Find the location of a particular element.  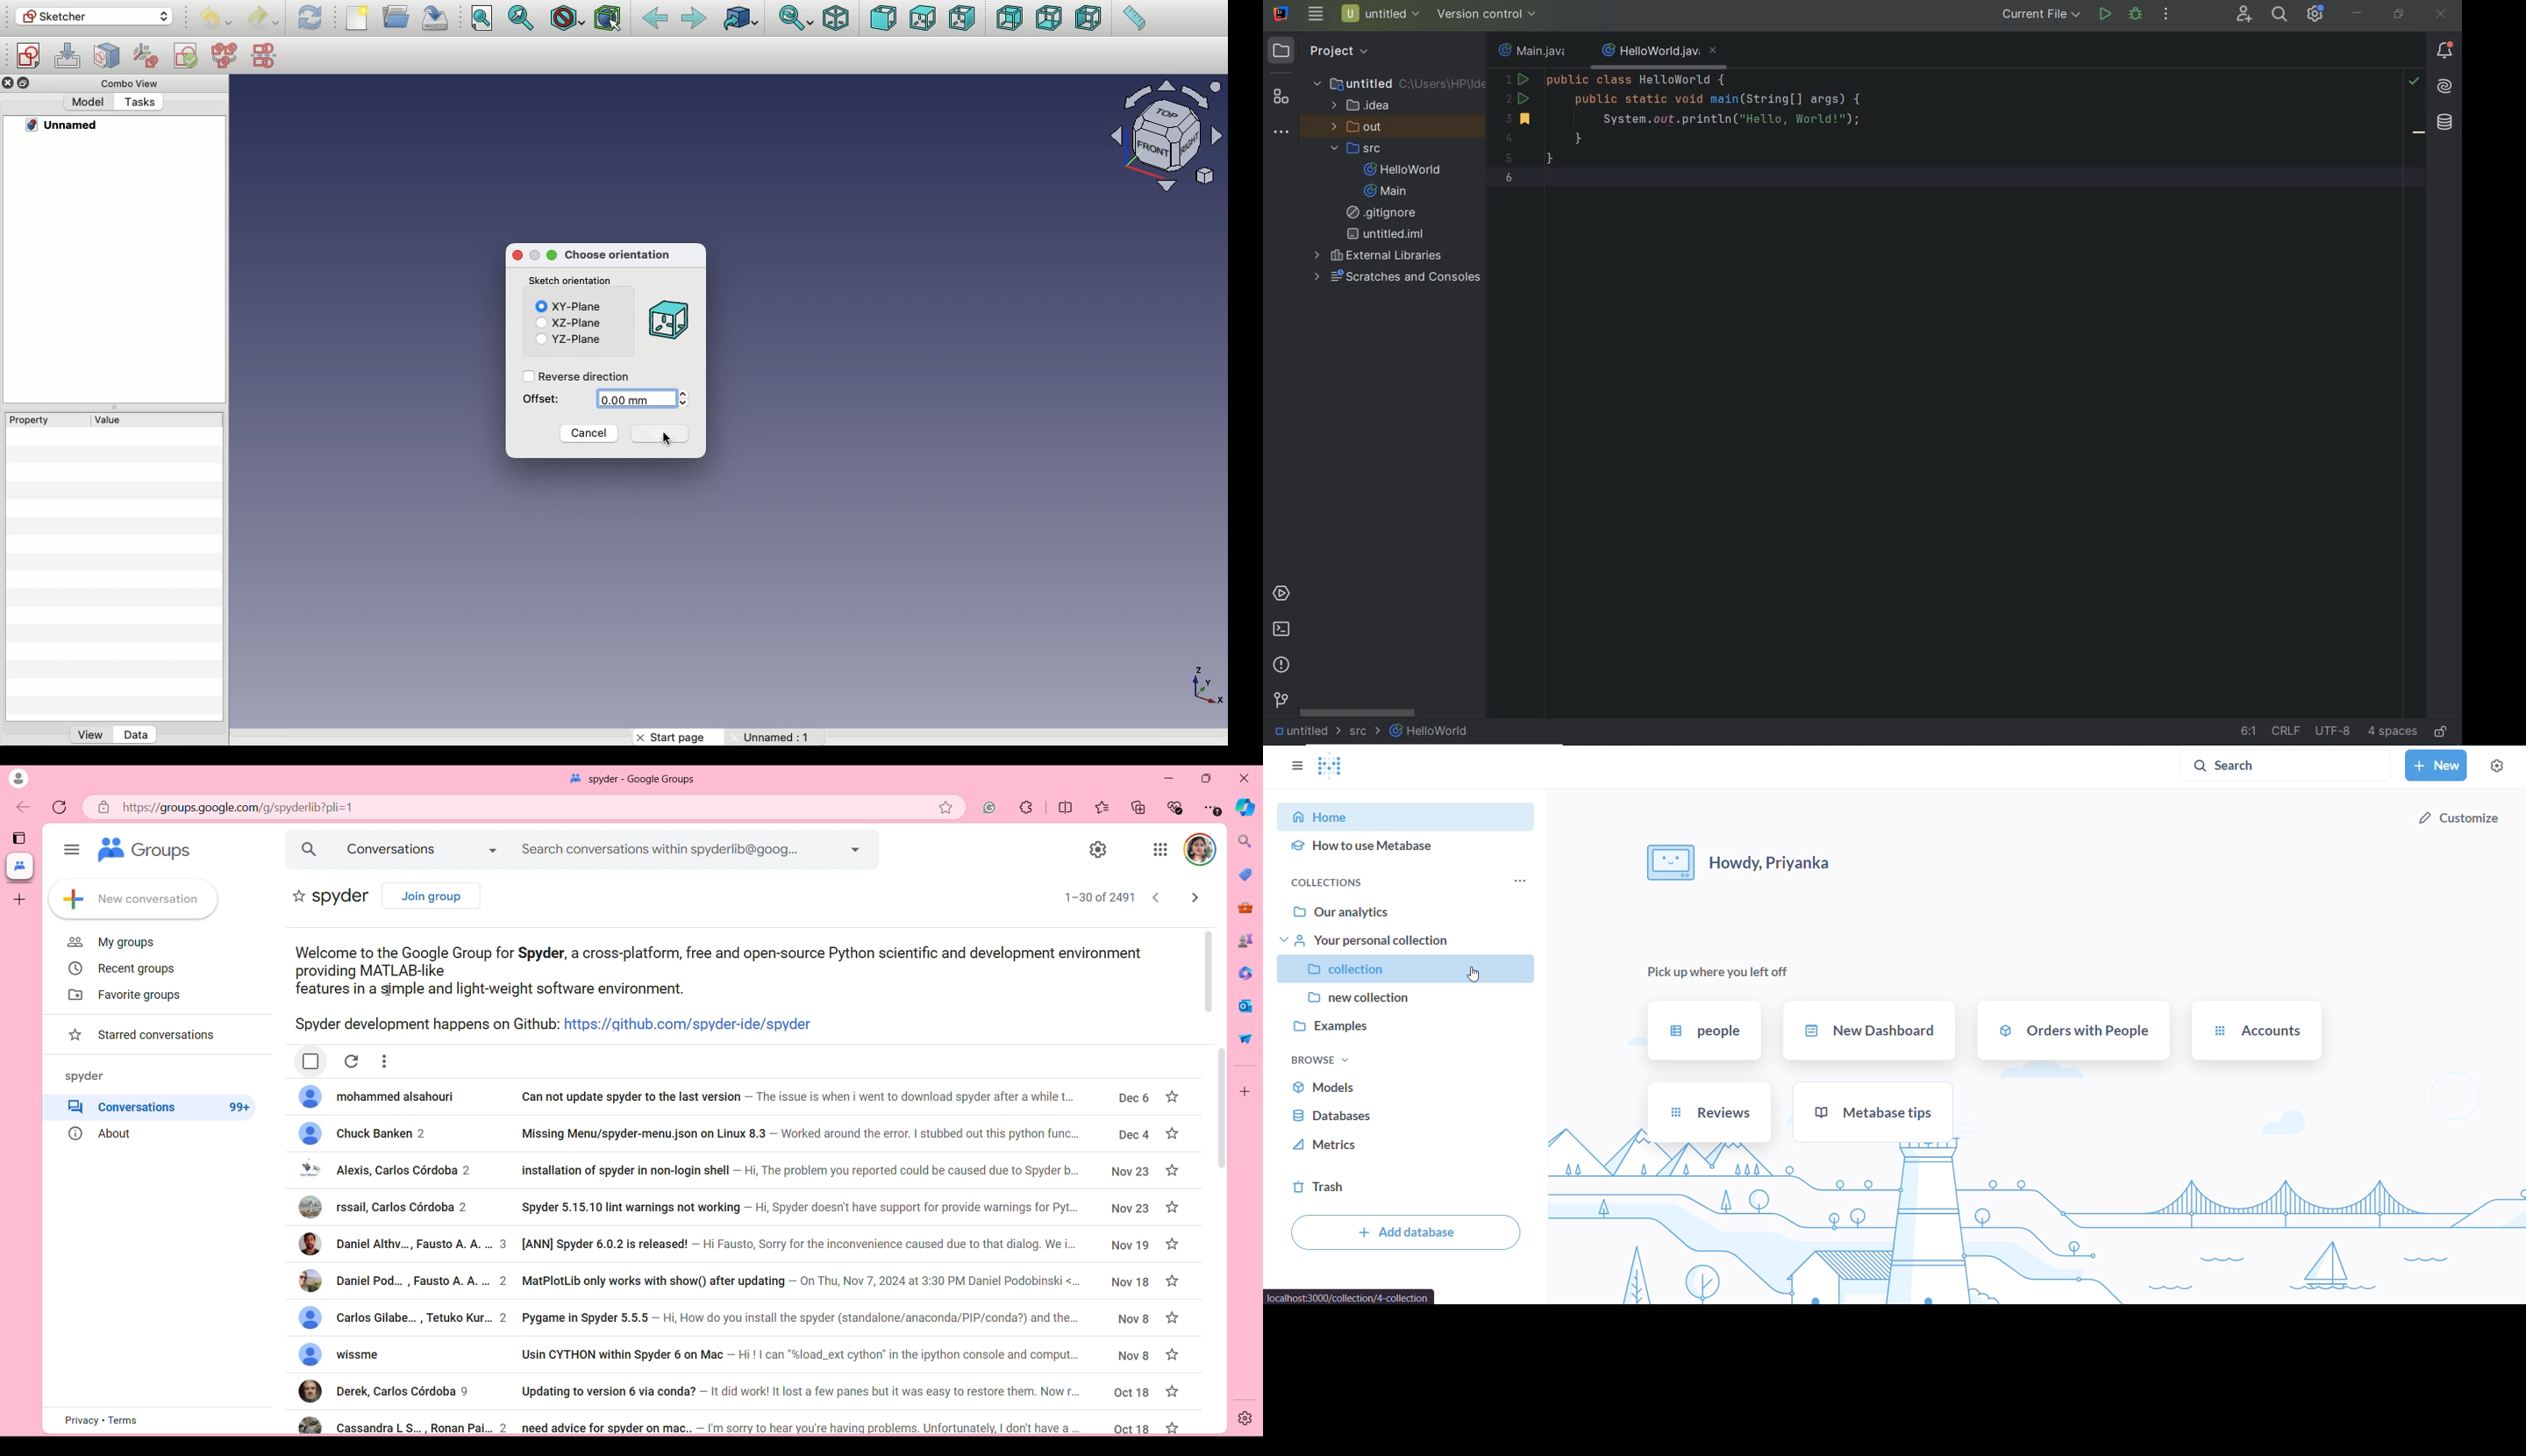

main is located at coordinates (1385, 191).